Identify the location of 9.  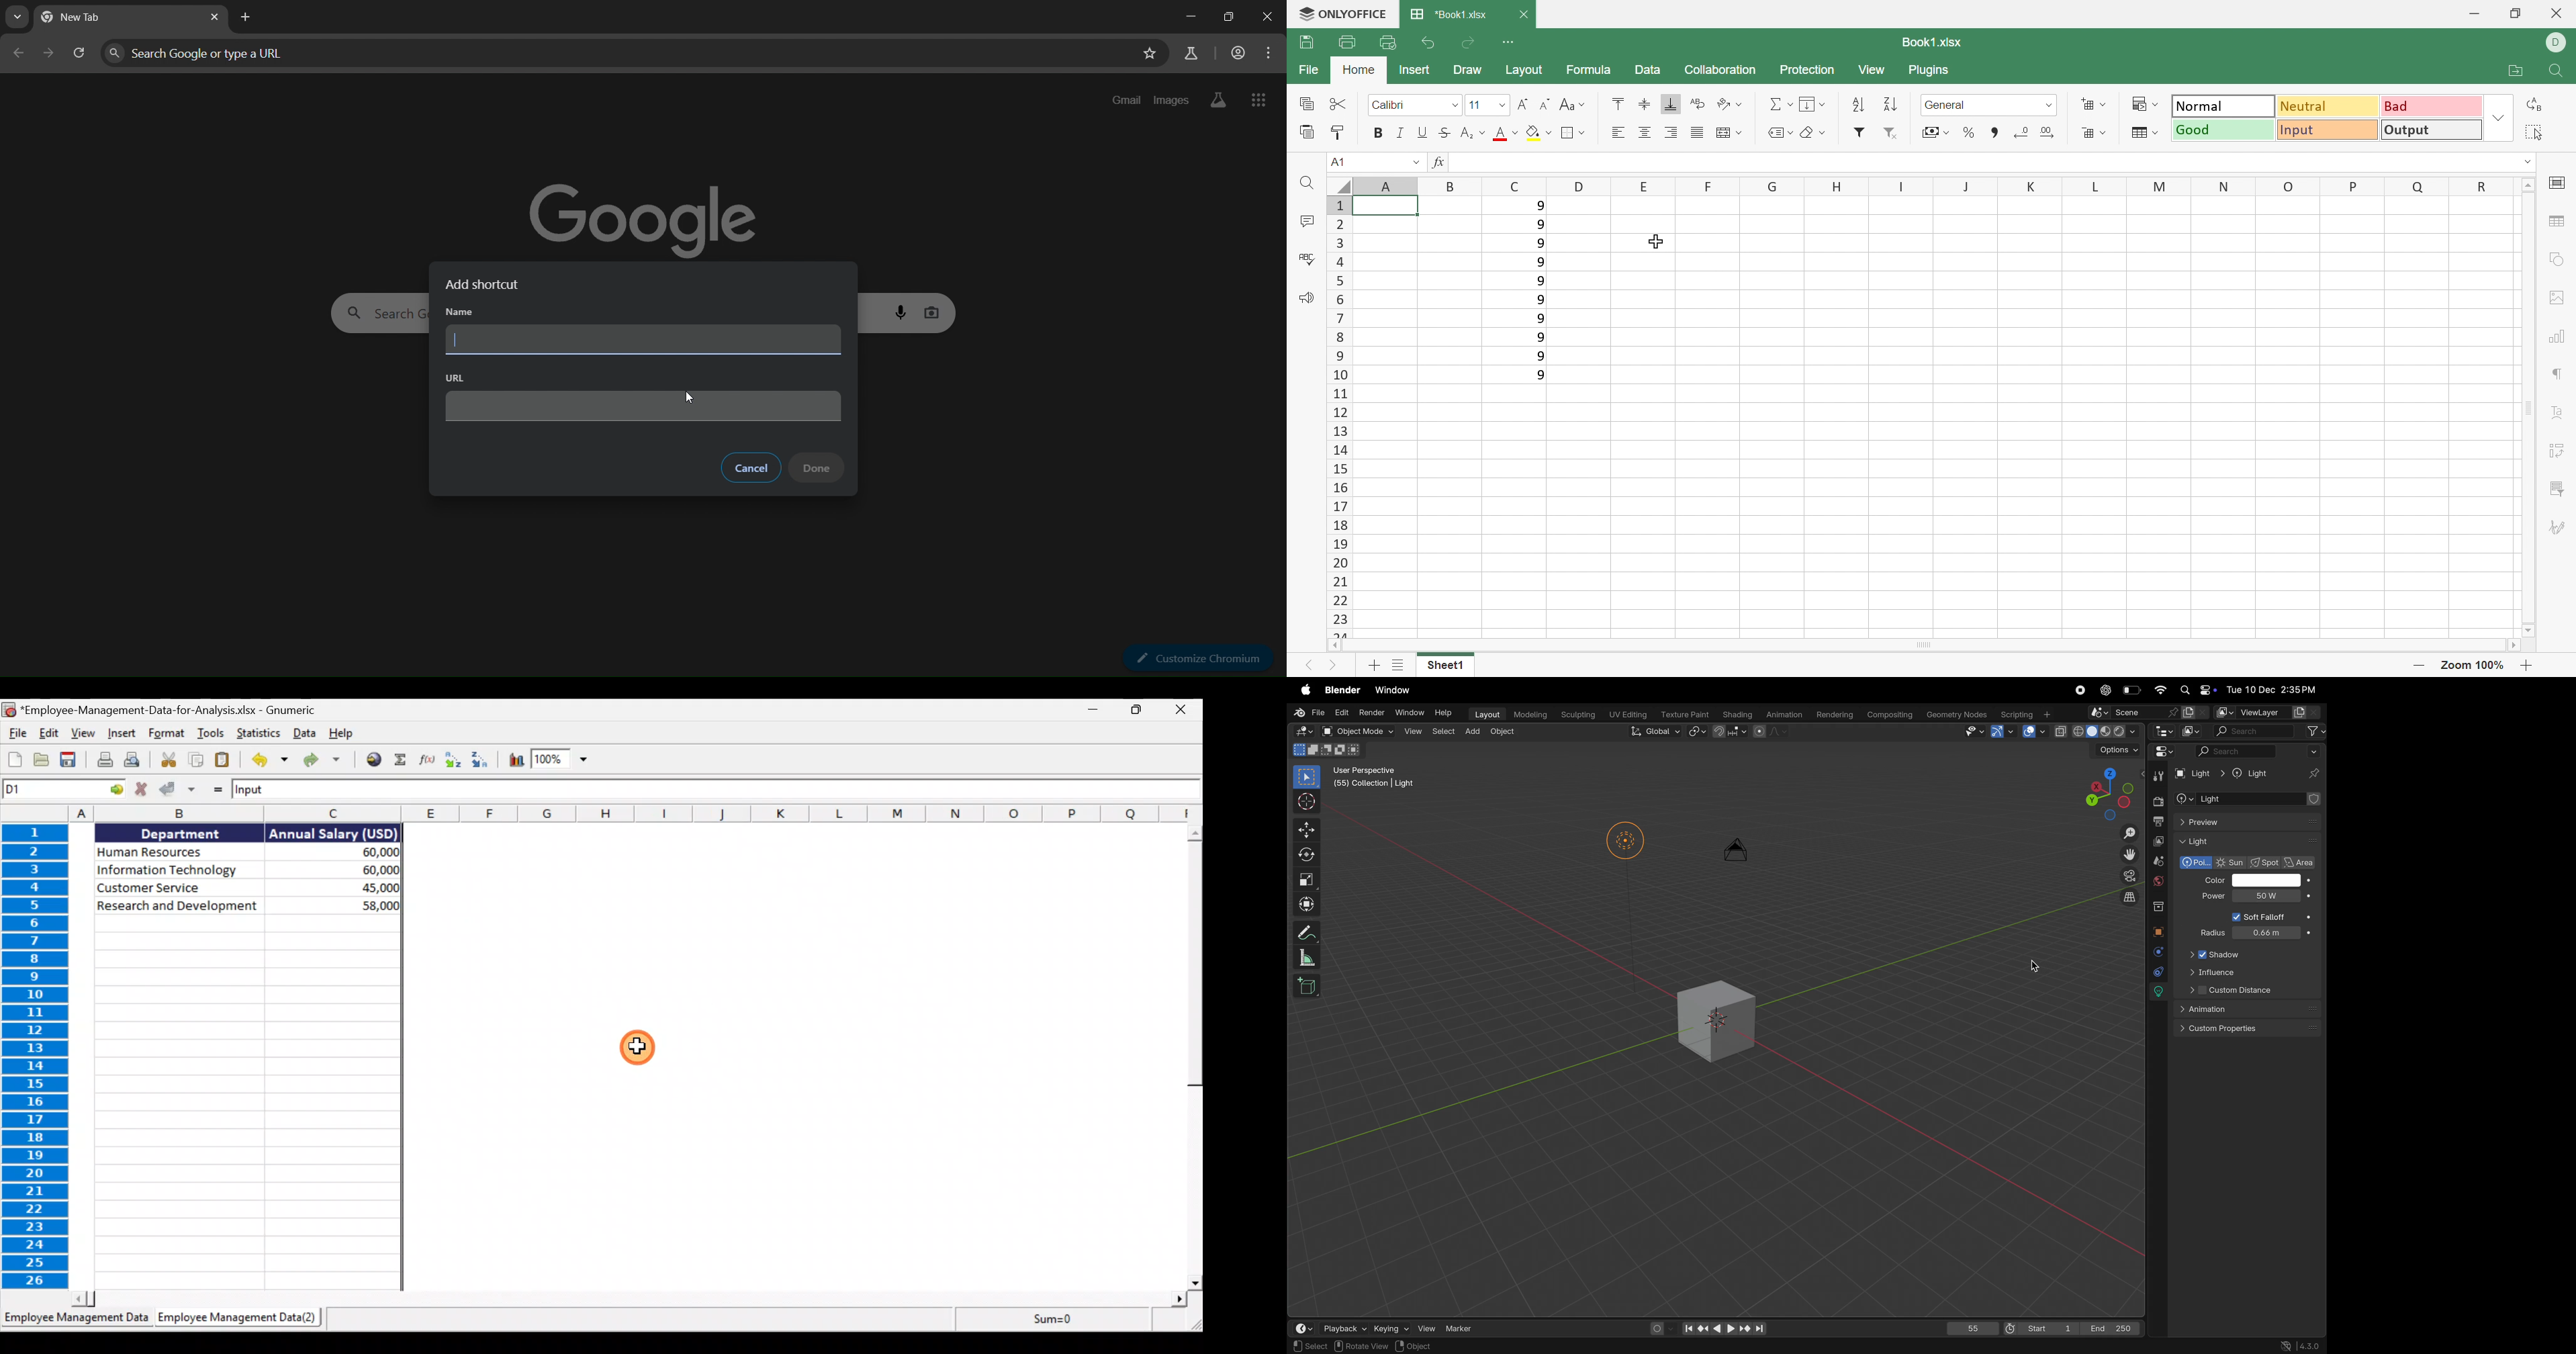
(1540, 223).